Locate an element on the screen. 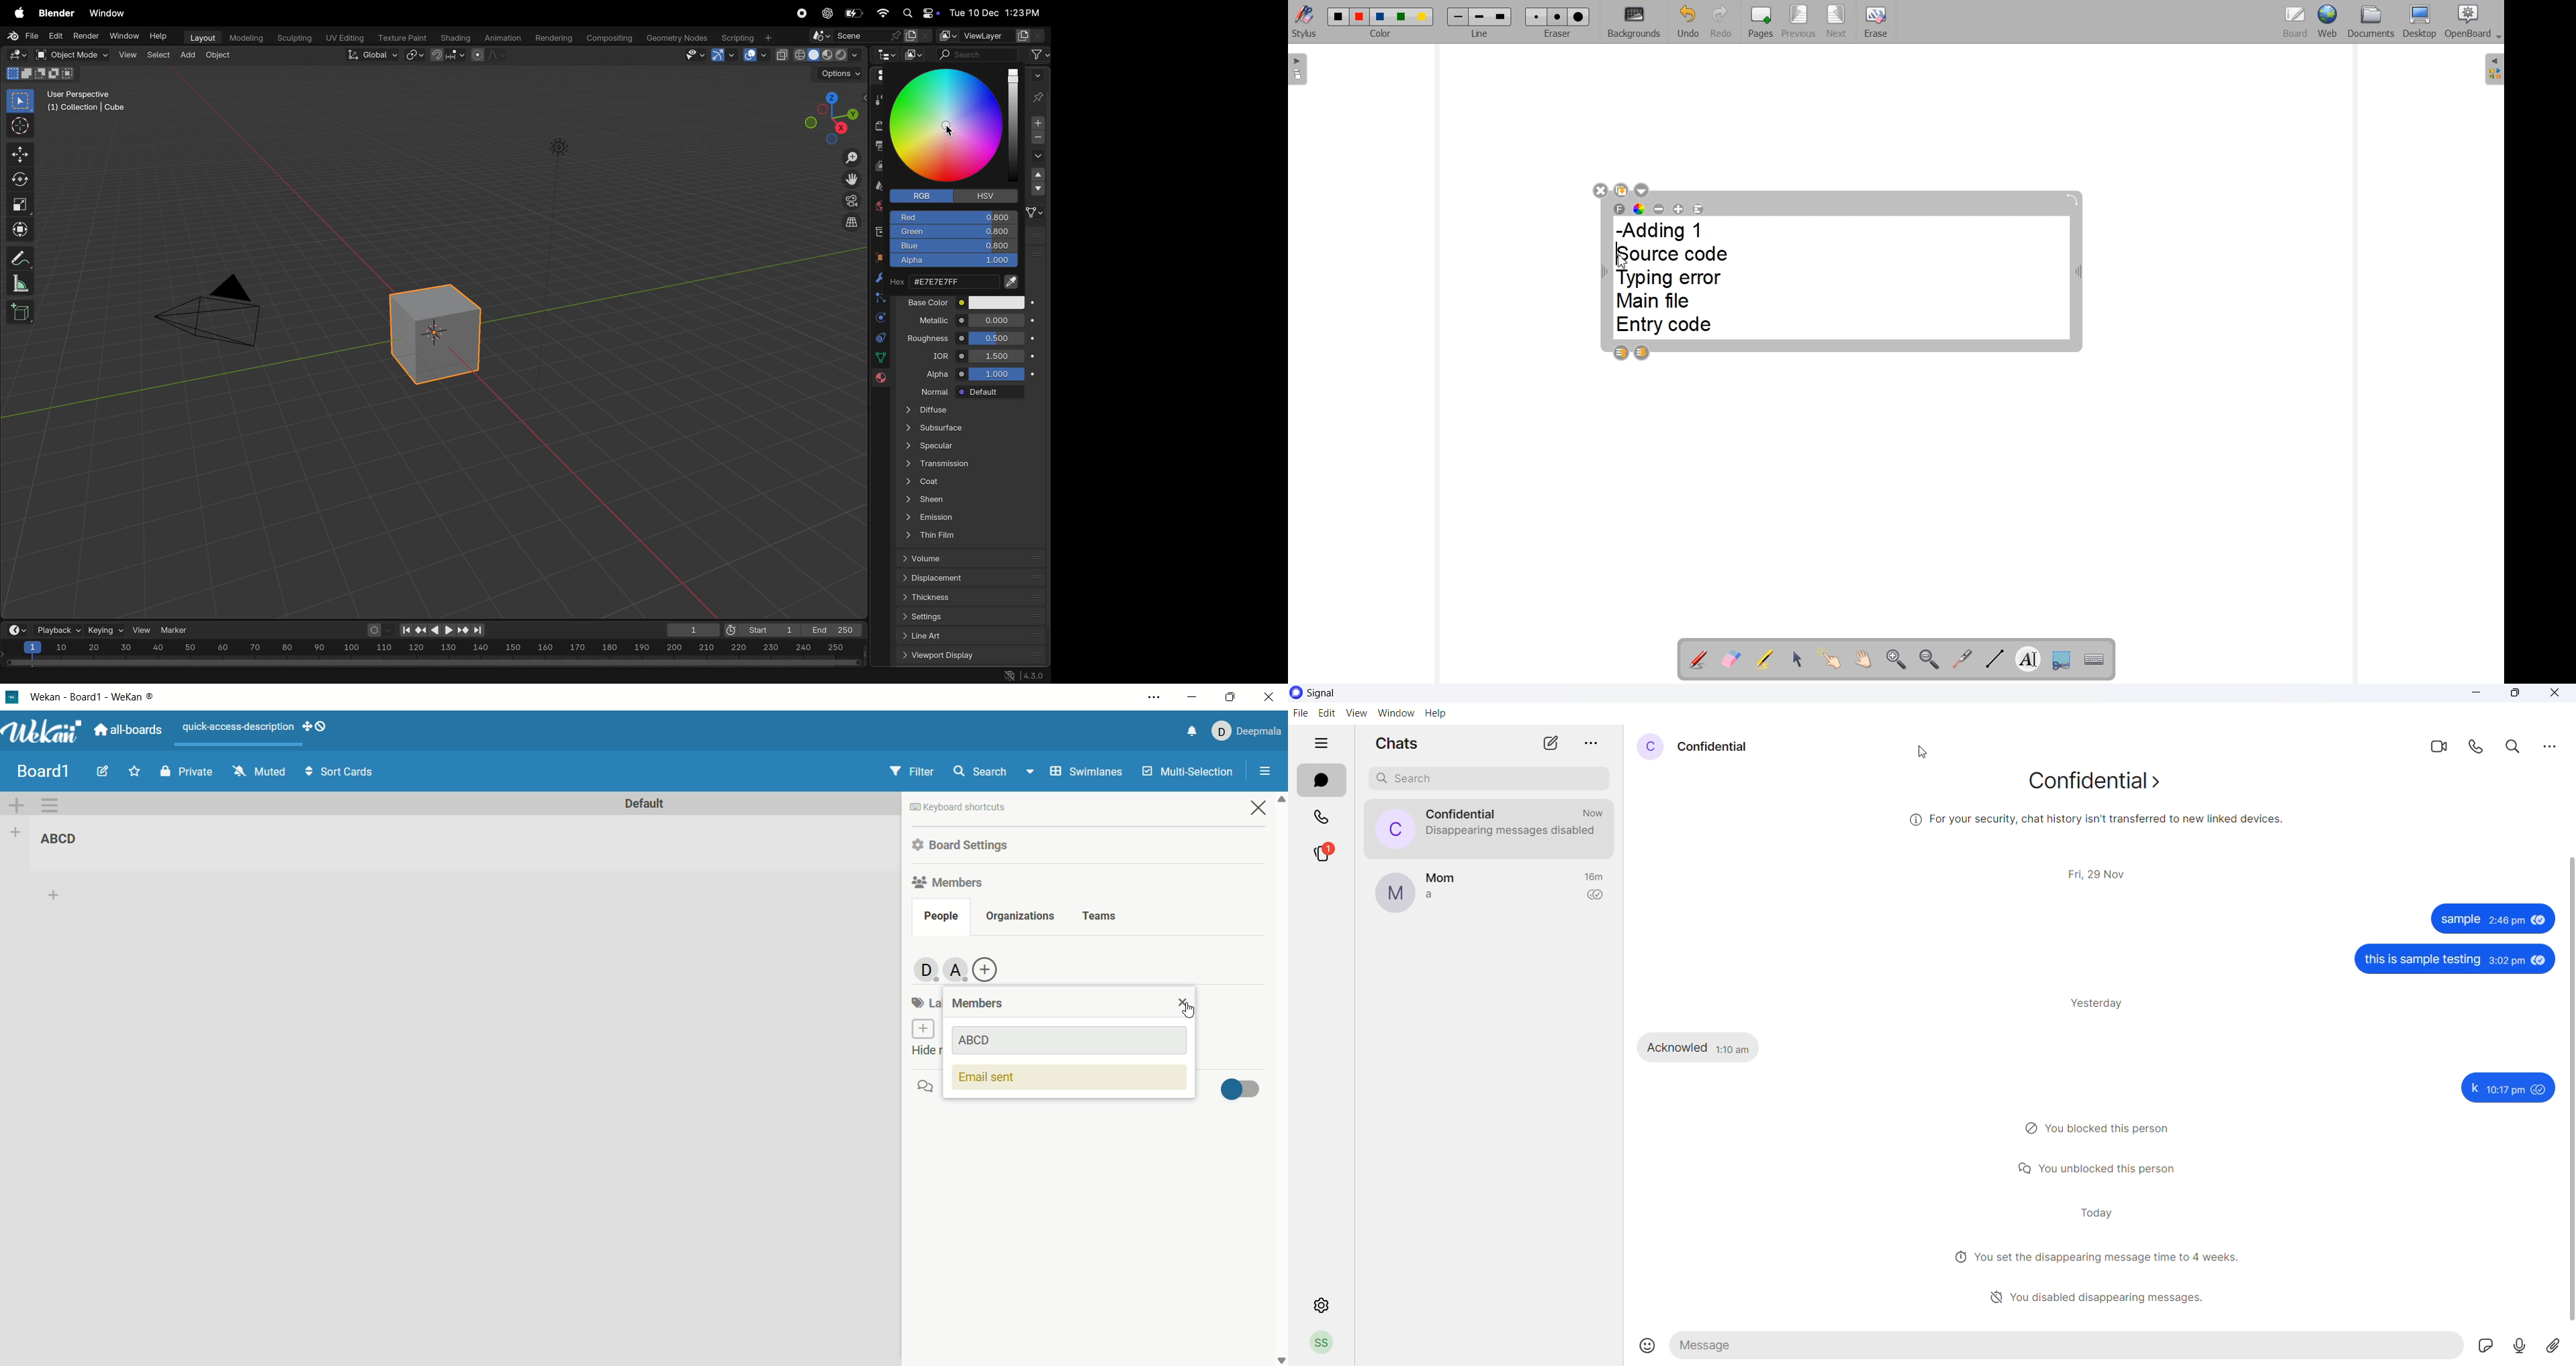  Green is located at coordinates (954, 232).